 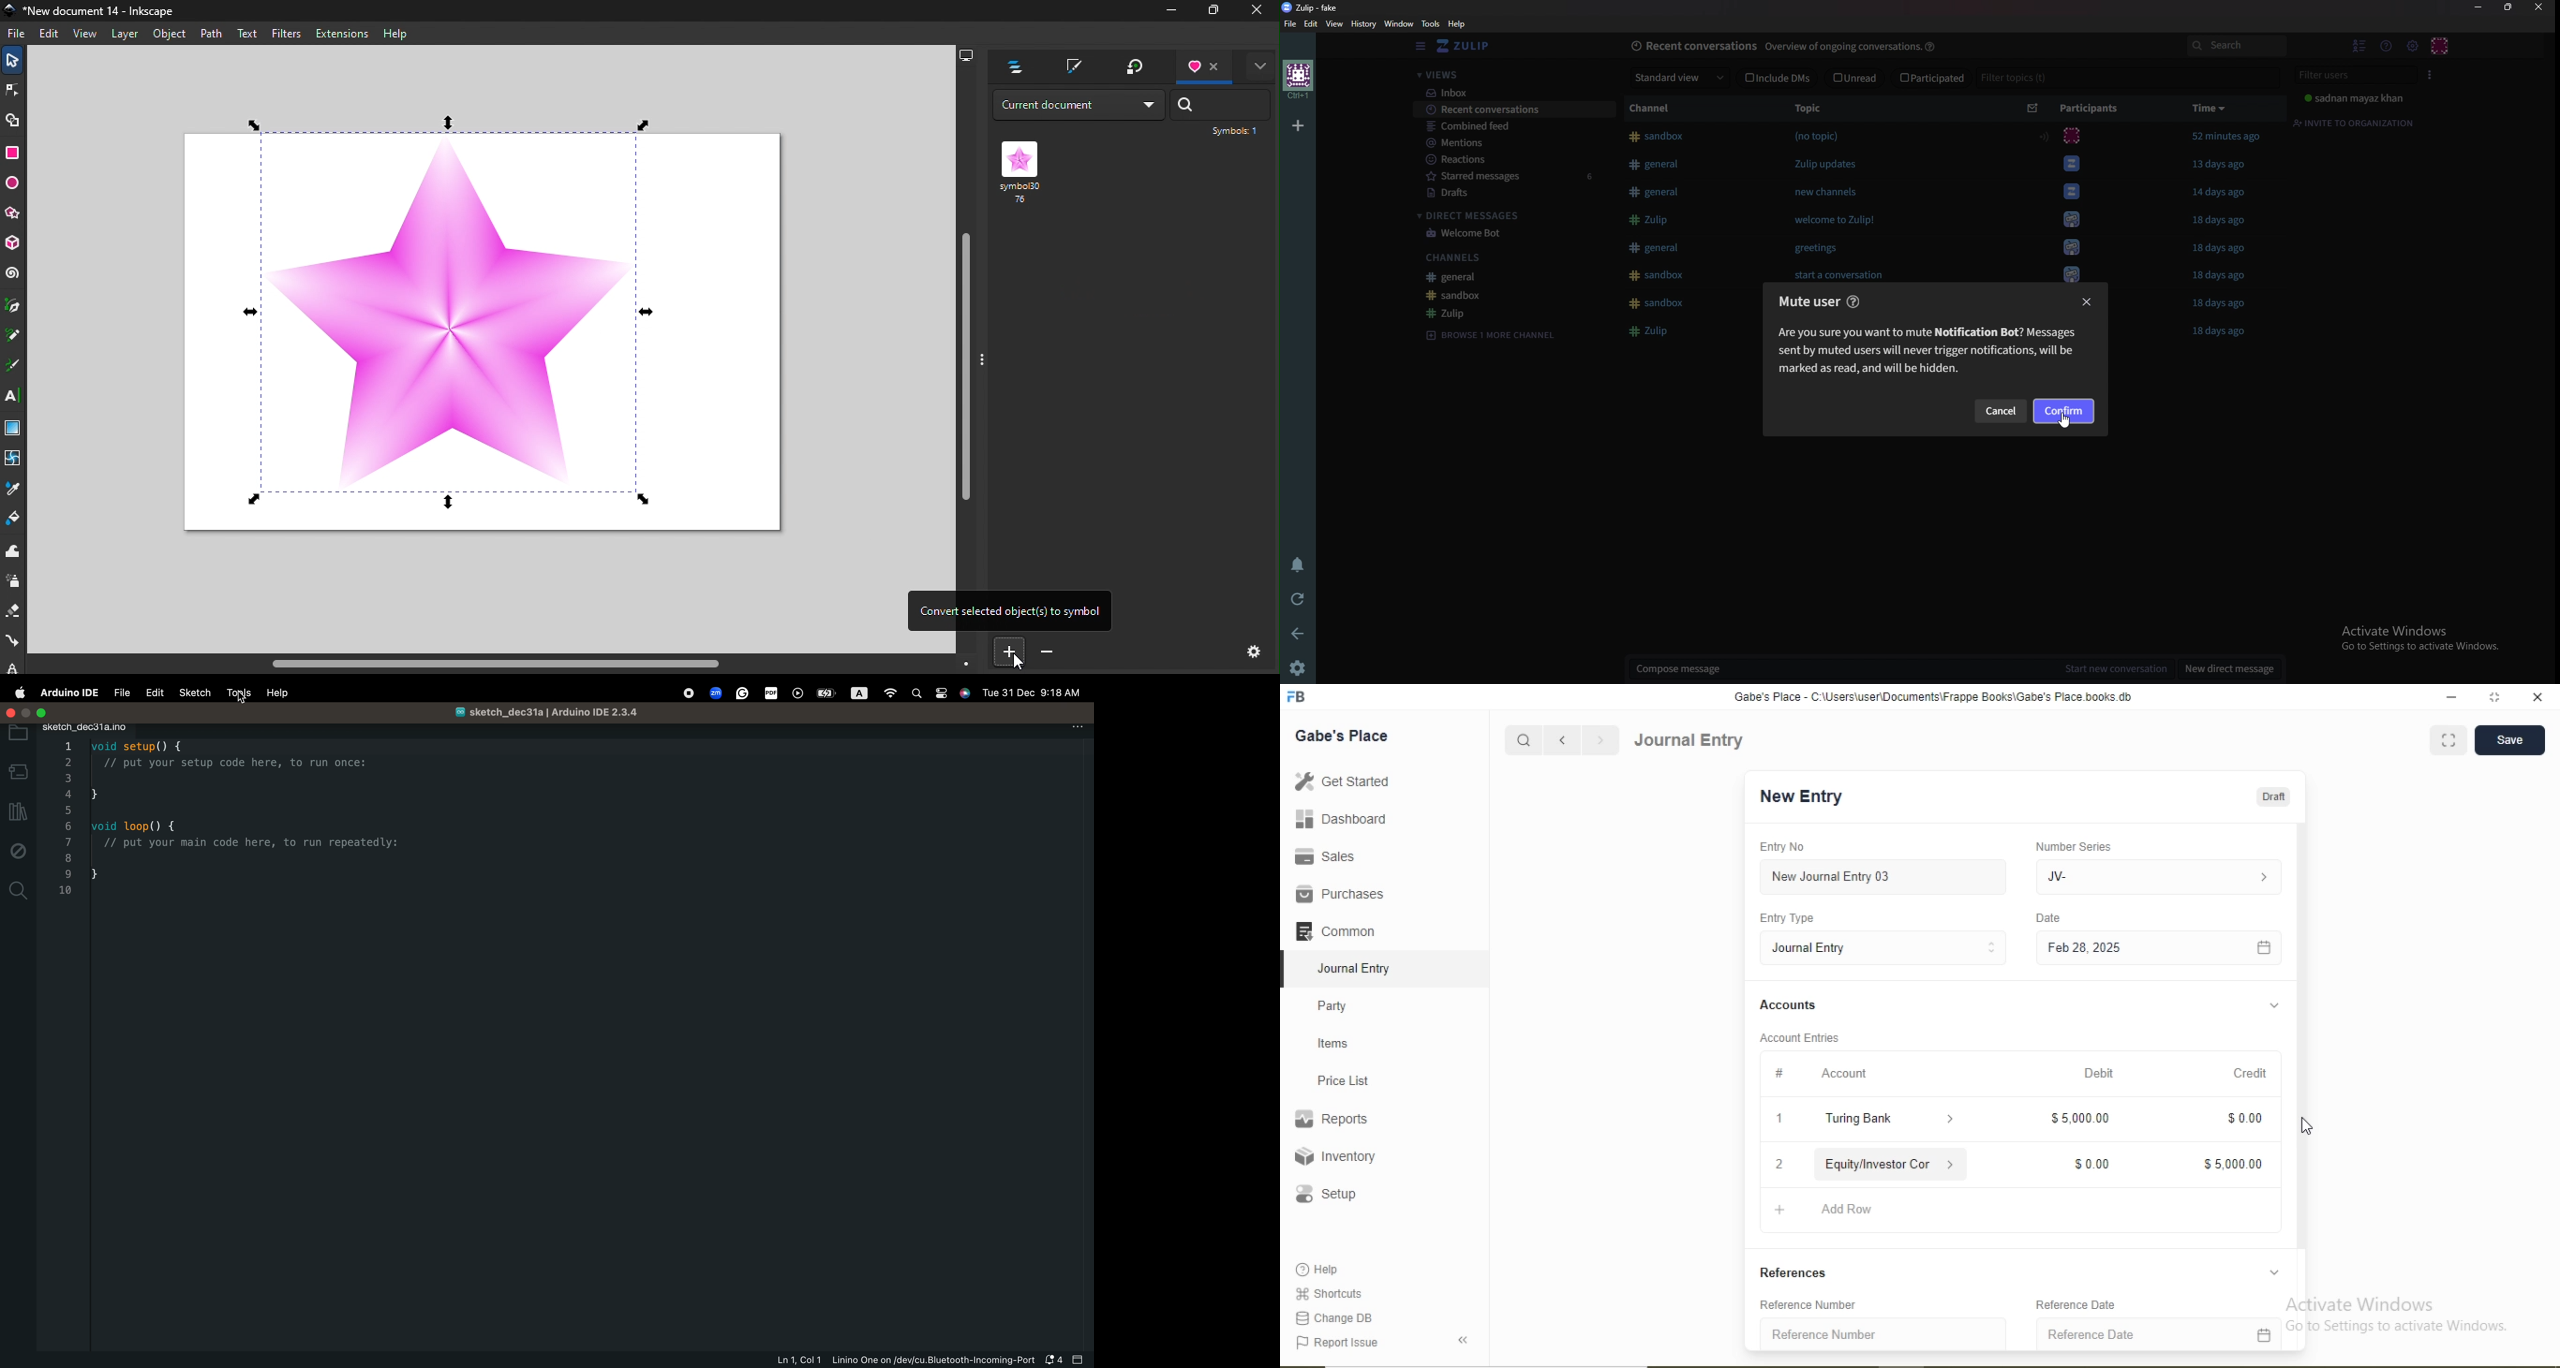 What do you see at coordinates (2273, 798) in the screenshot?
I see `Draft` at bounding box center [2273, 798].